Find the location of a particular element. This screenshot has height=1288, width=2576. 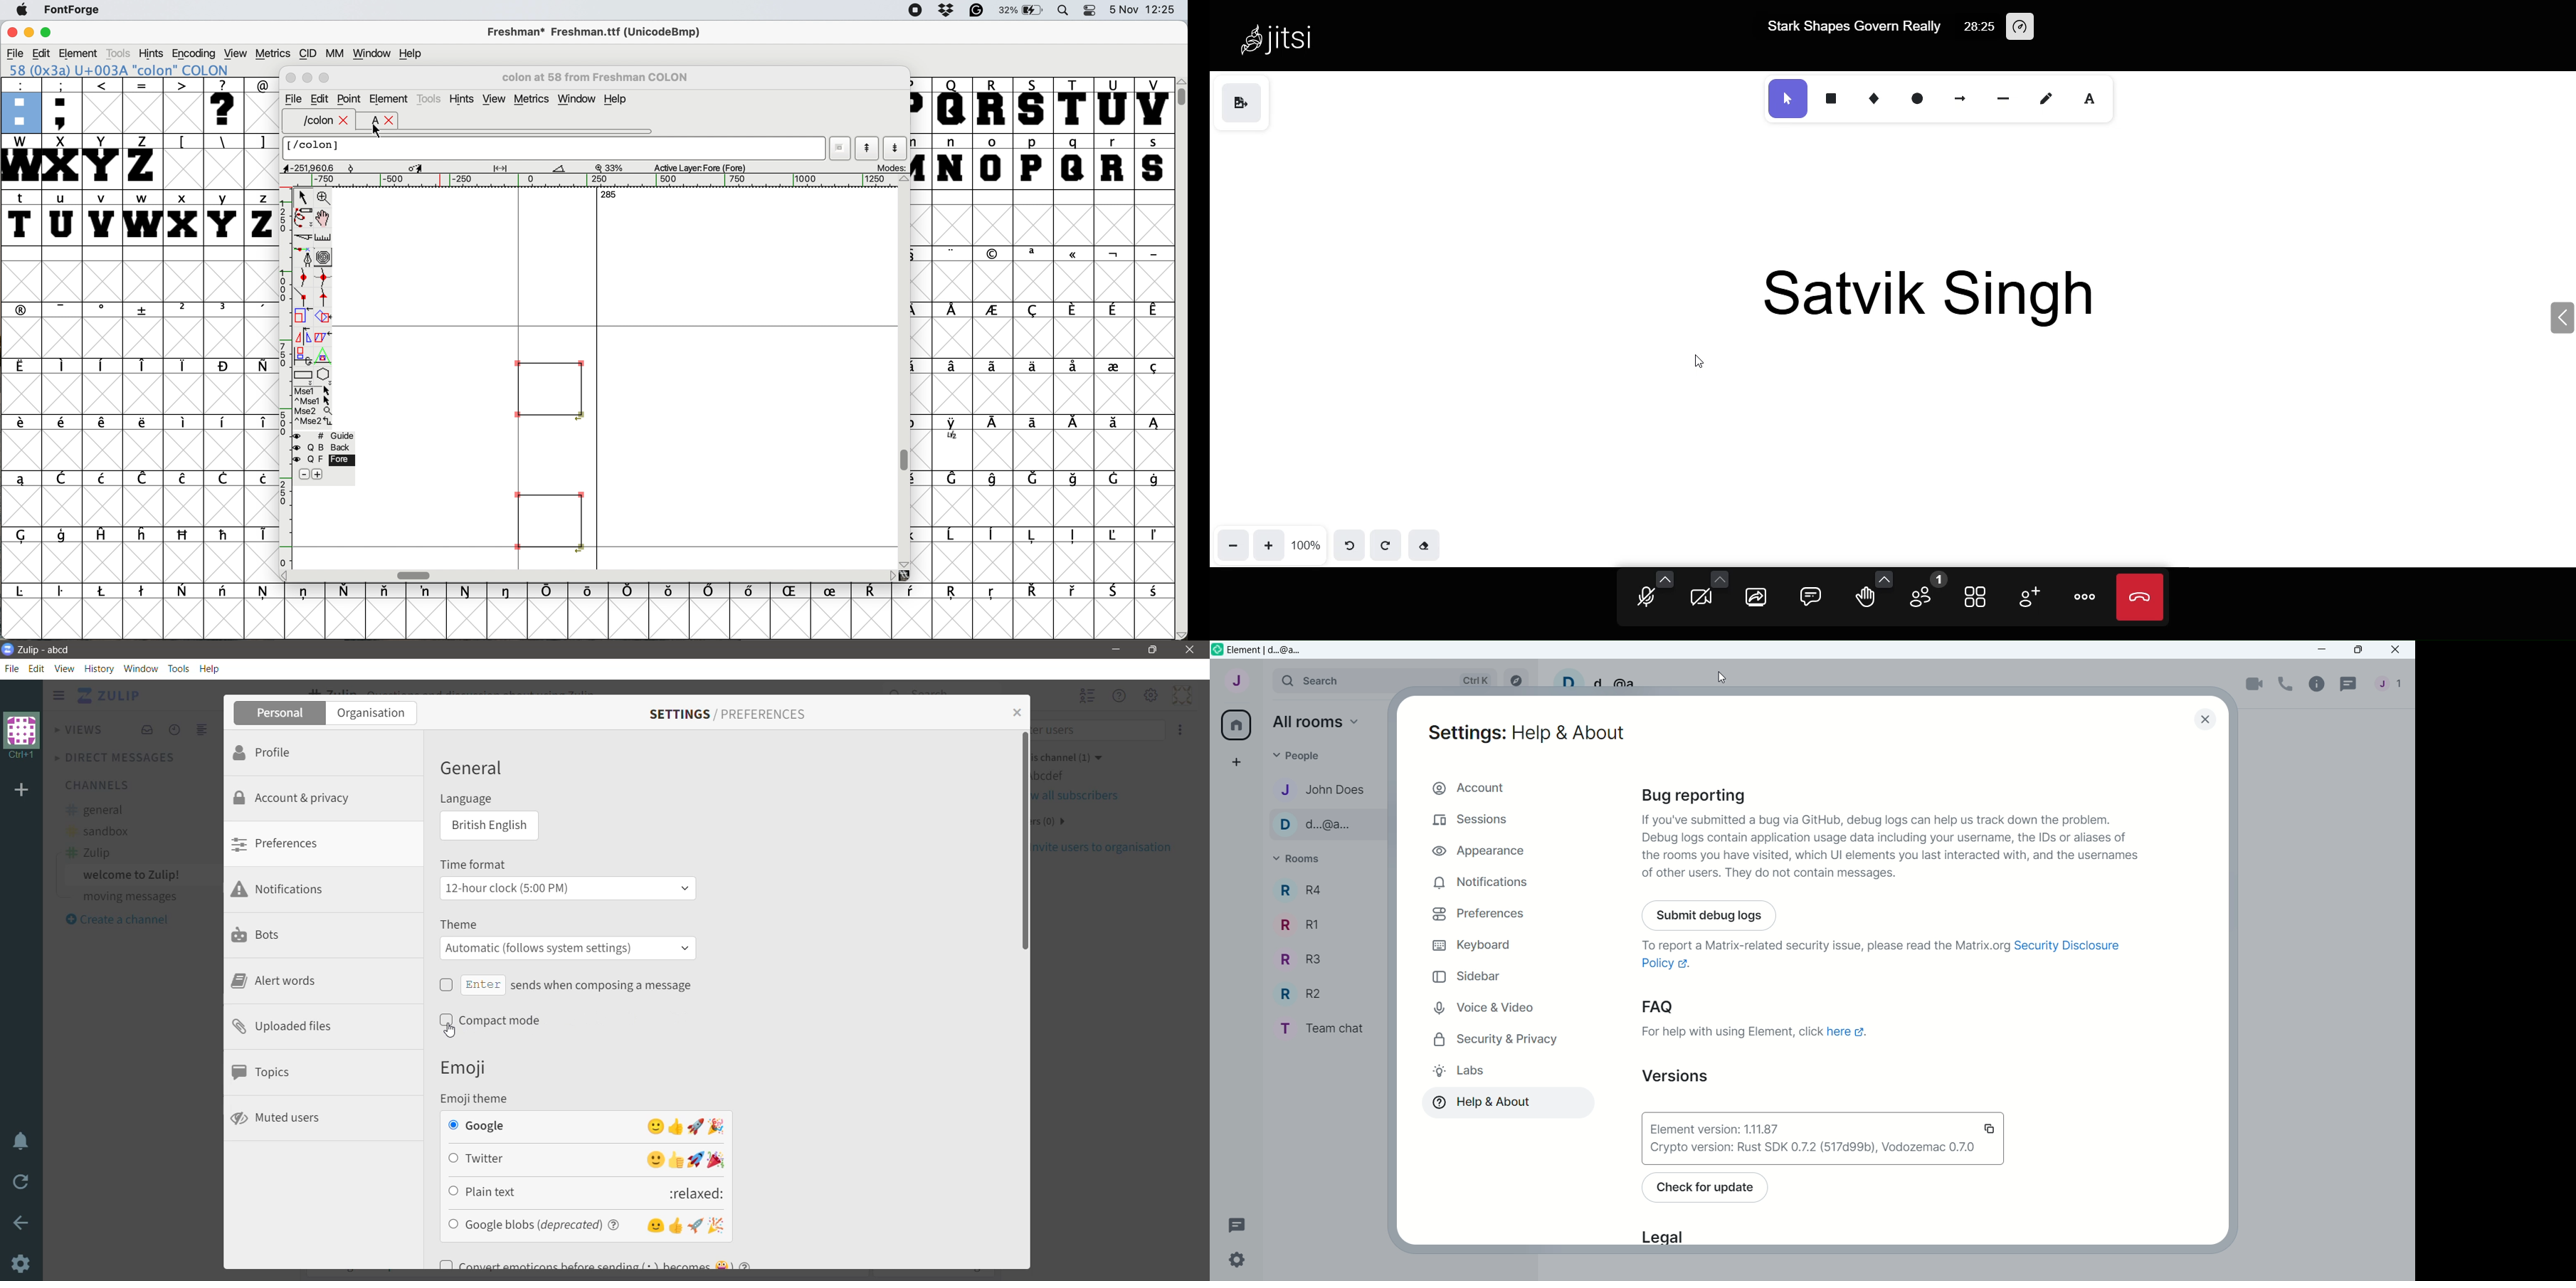

/colon is located at coordinates (312, 121).